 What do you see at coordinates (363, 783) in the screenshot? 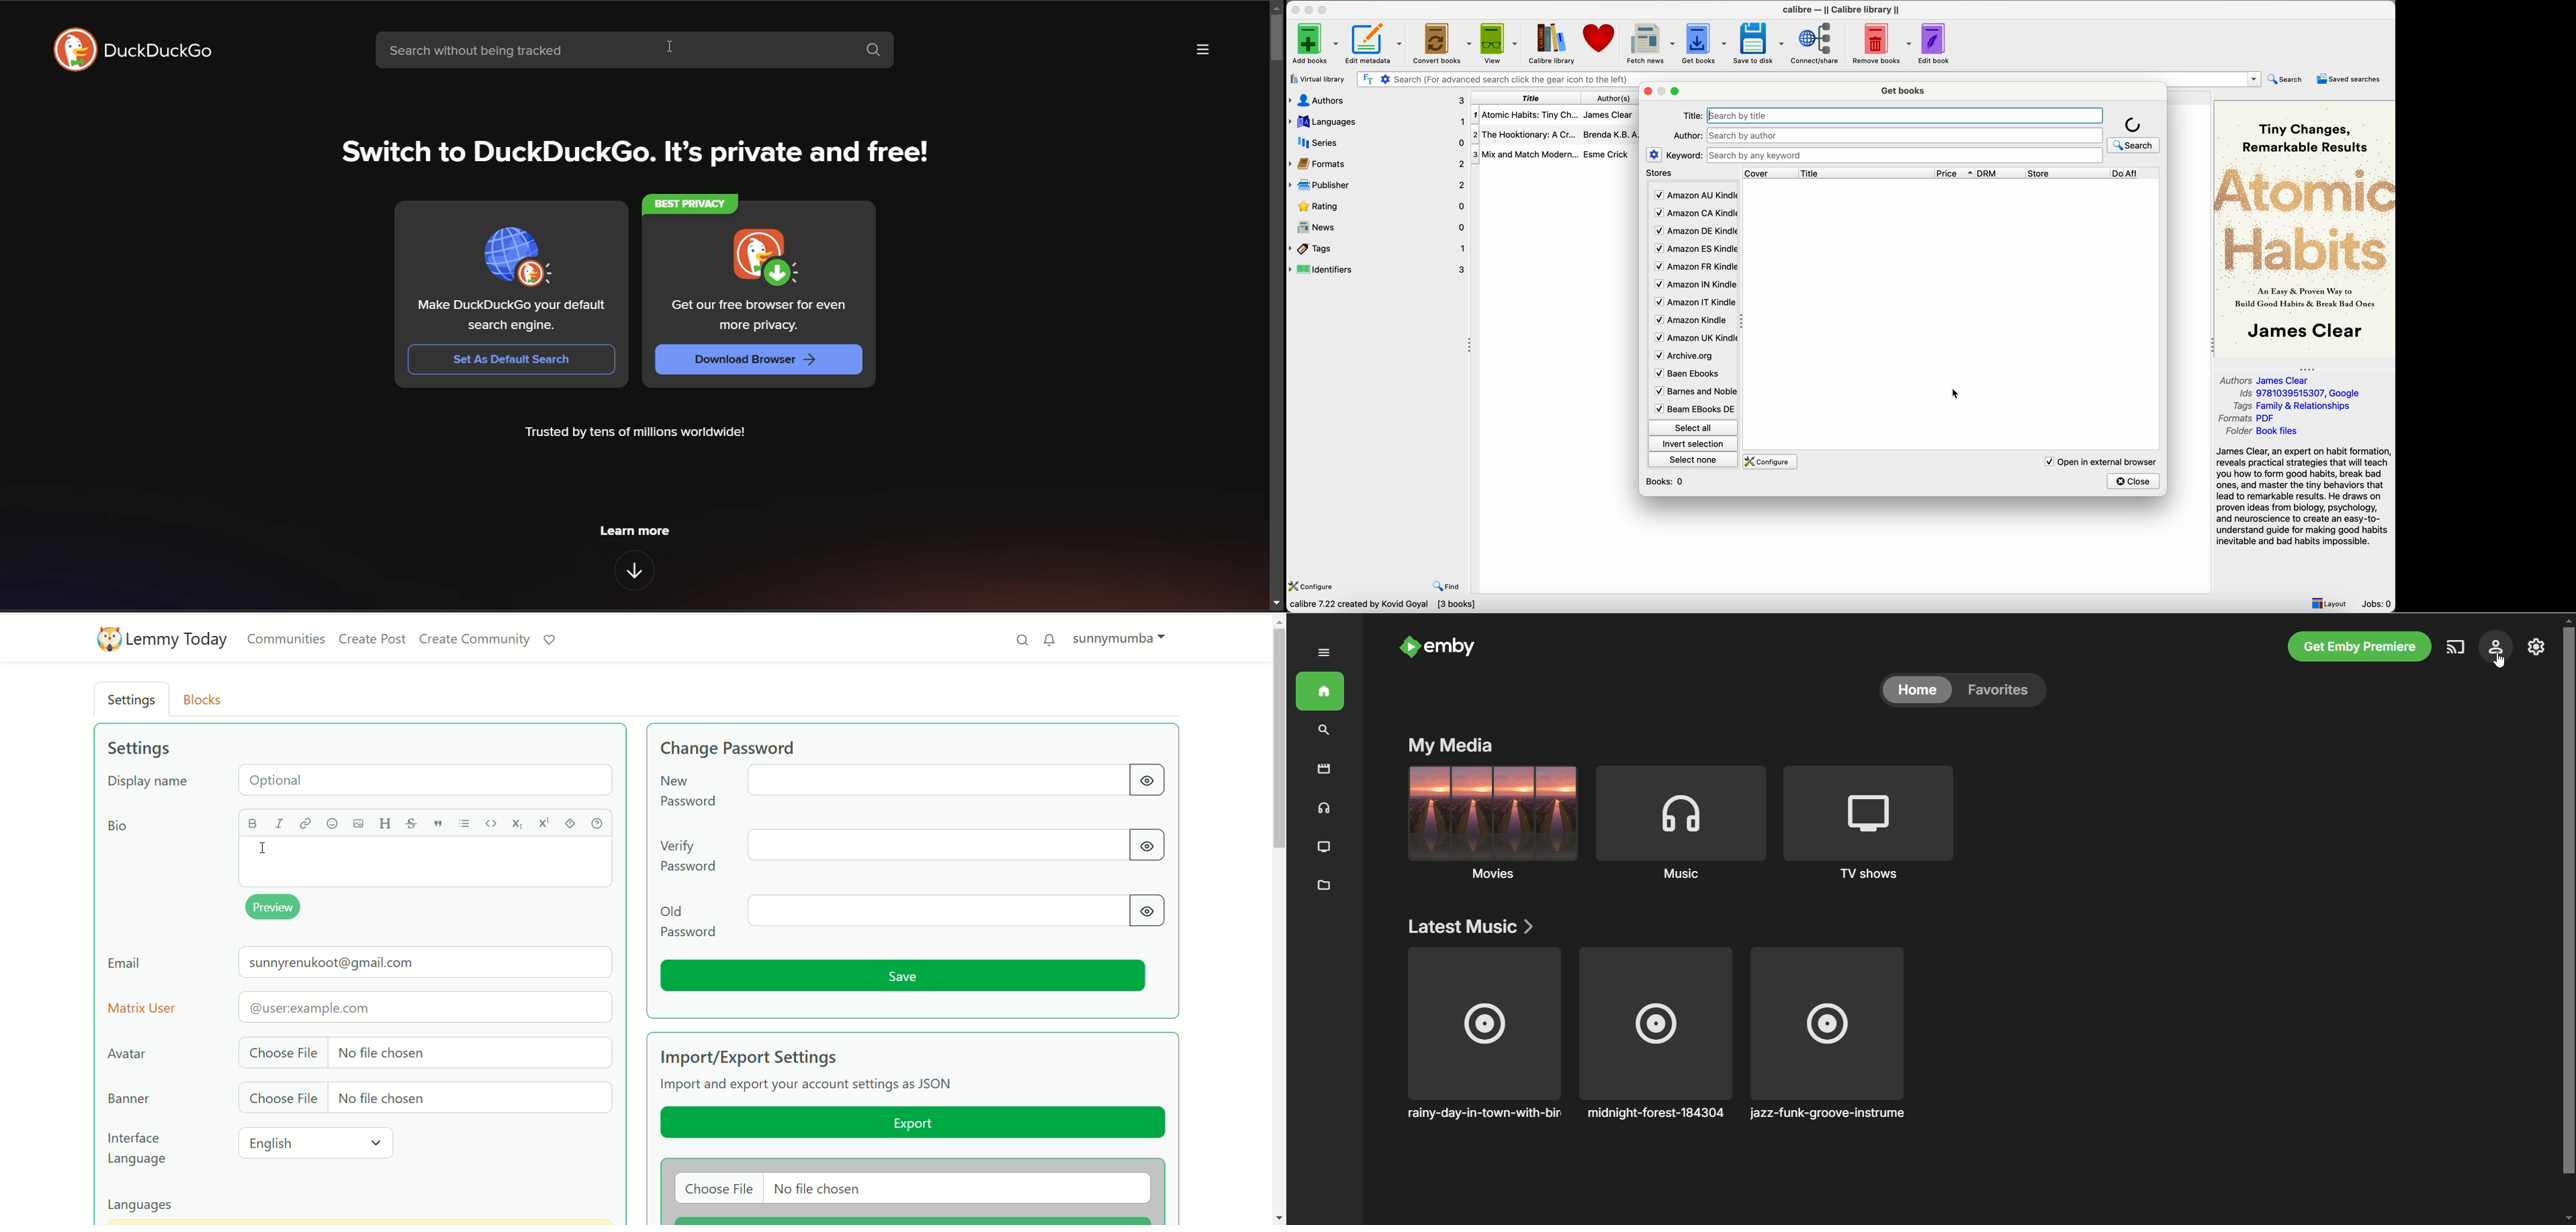
I see `display name` at bounding box center [363, 783].